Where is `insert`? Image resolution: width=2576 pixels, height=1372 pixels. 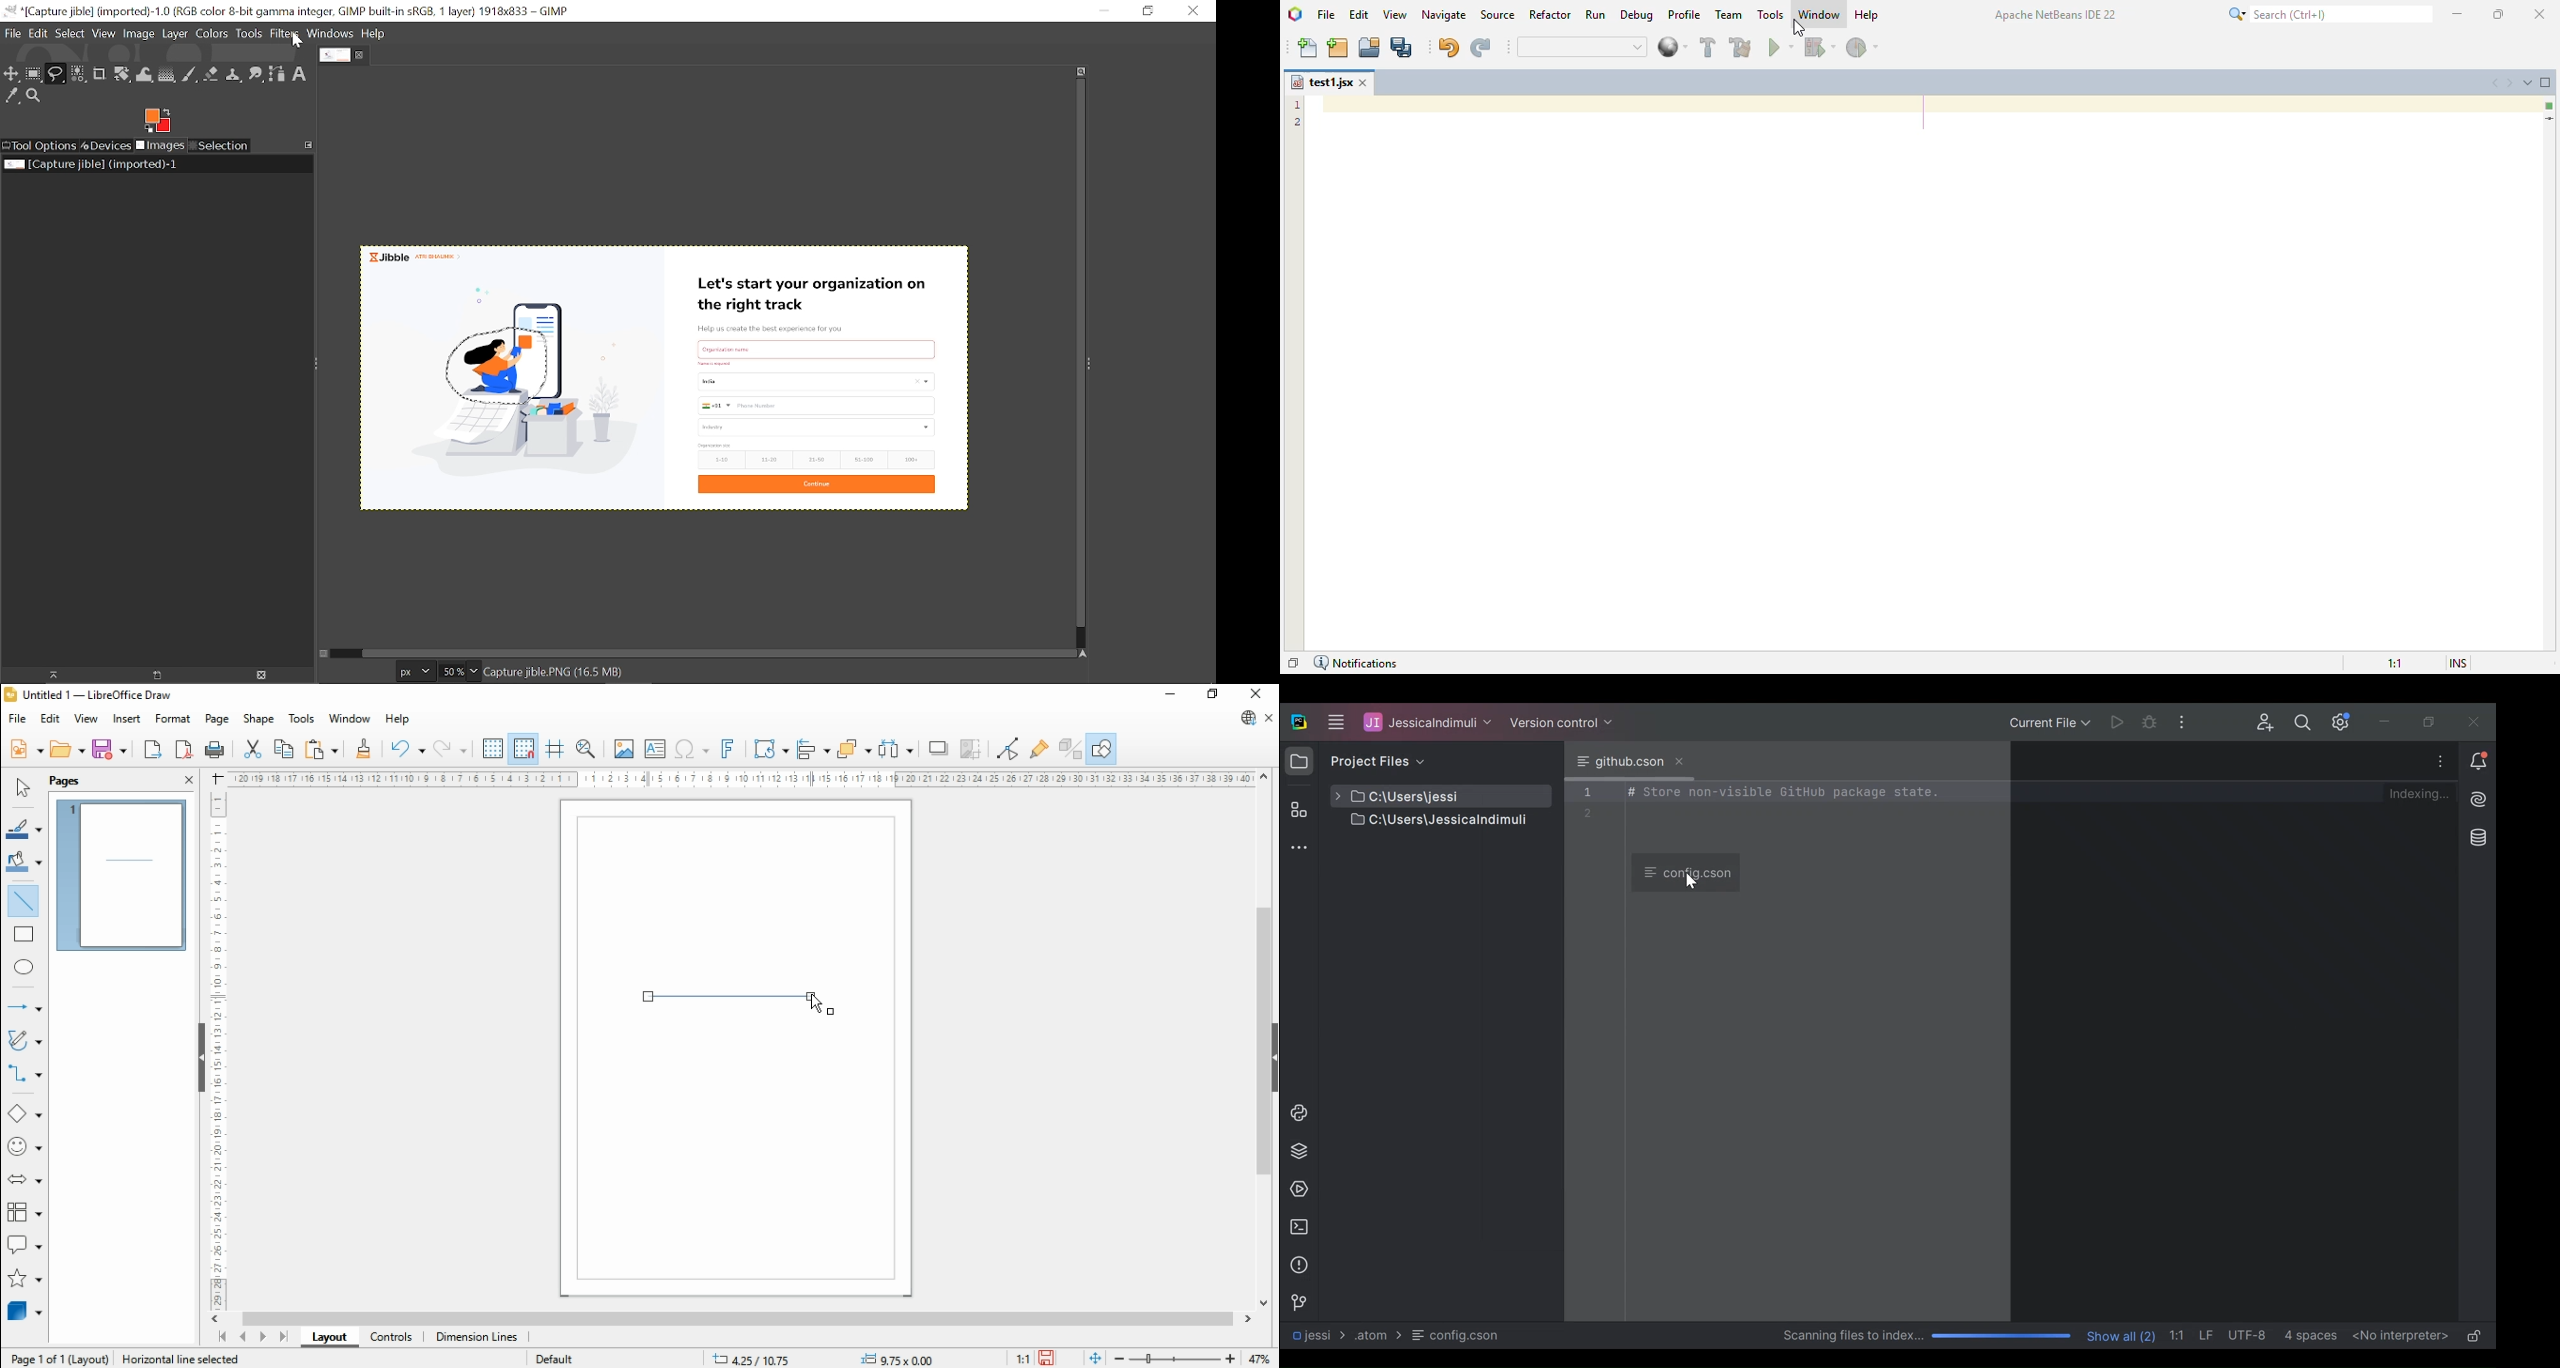
insert is located at coordinates (126, 719).